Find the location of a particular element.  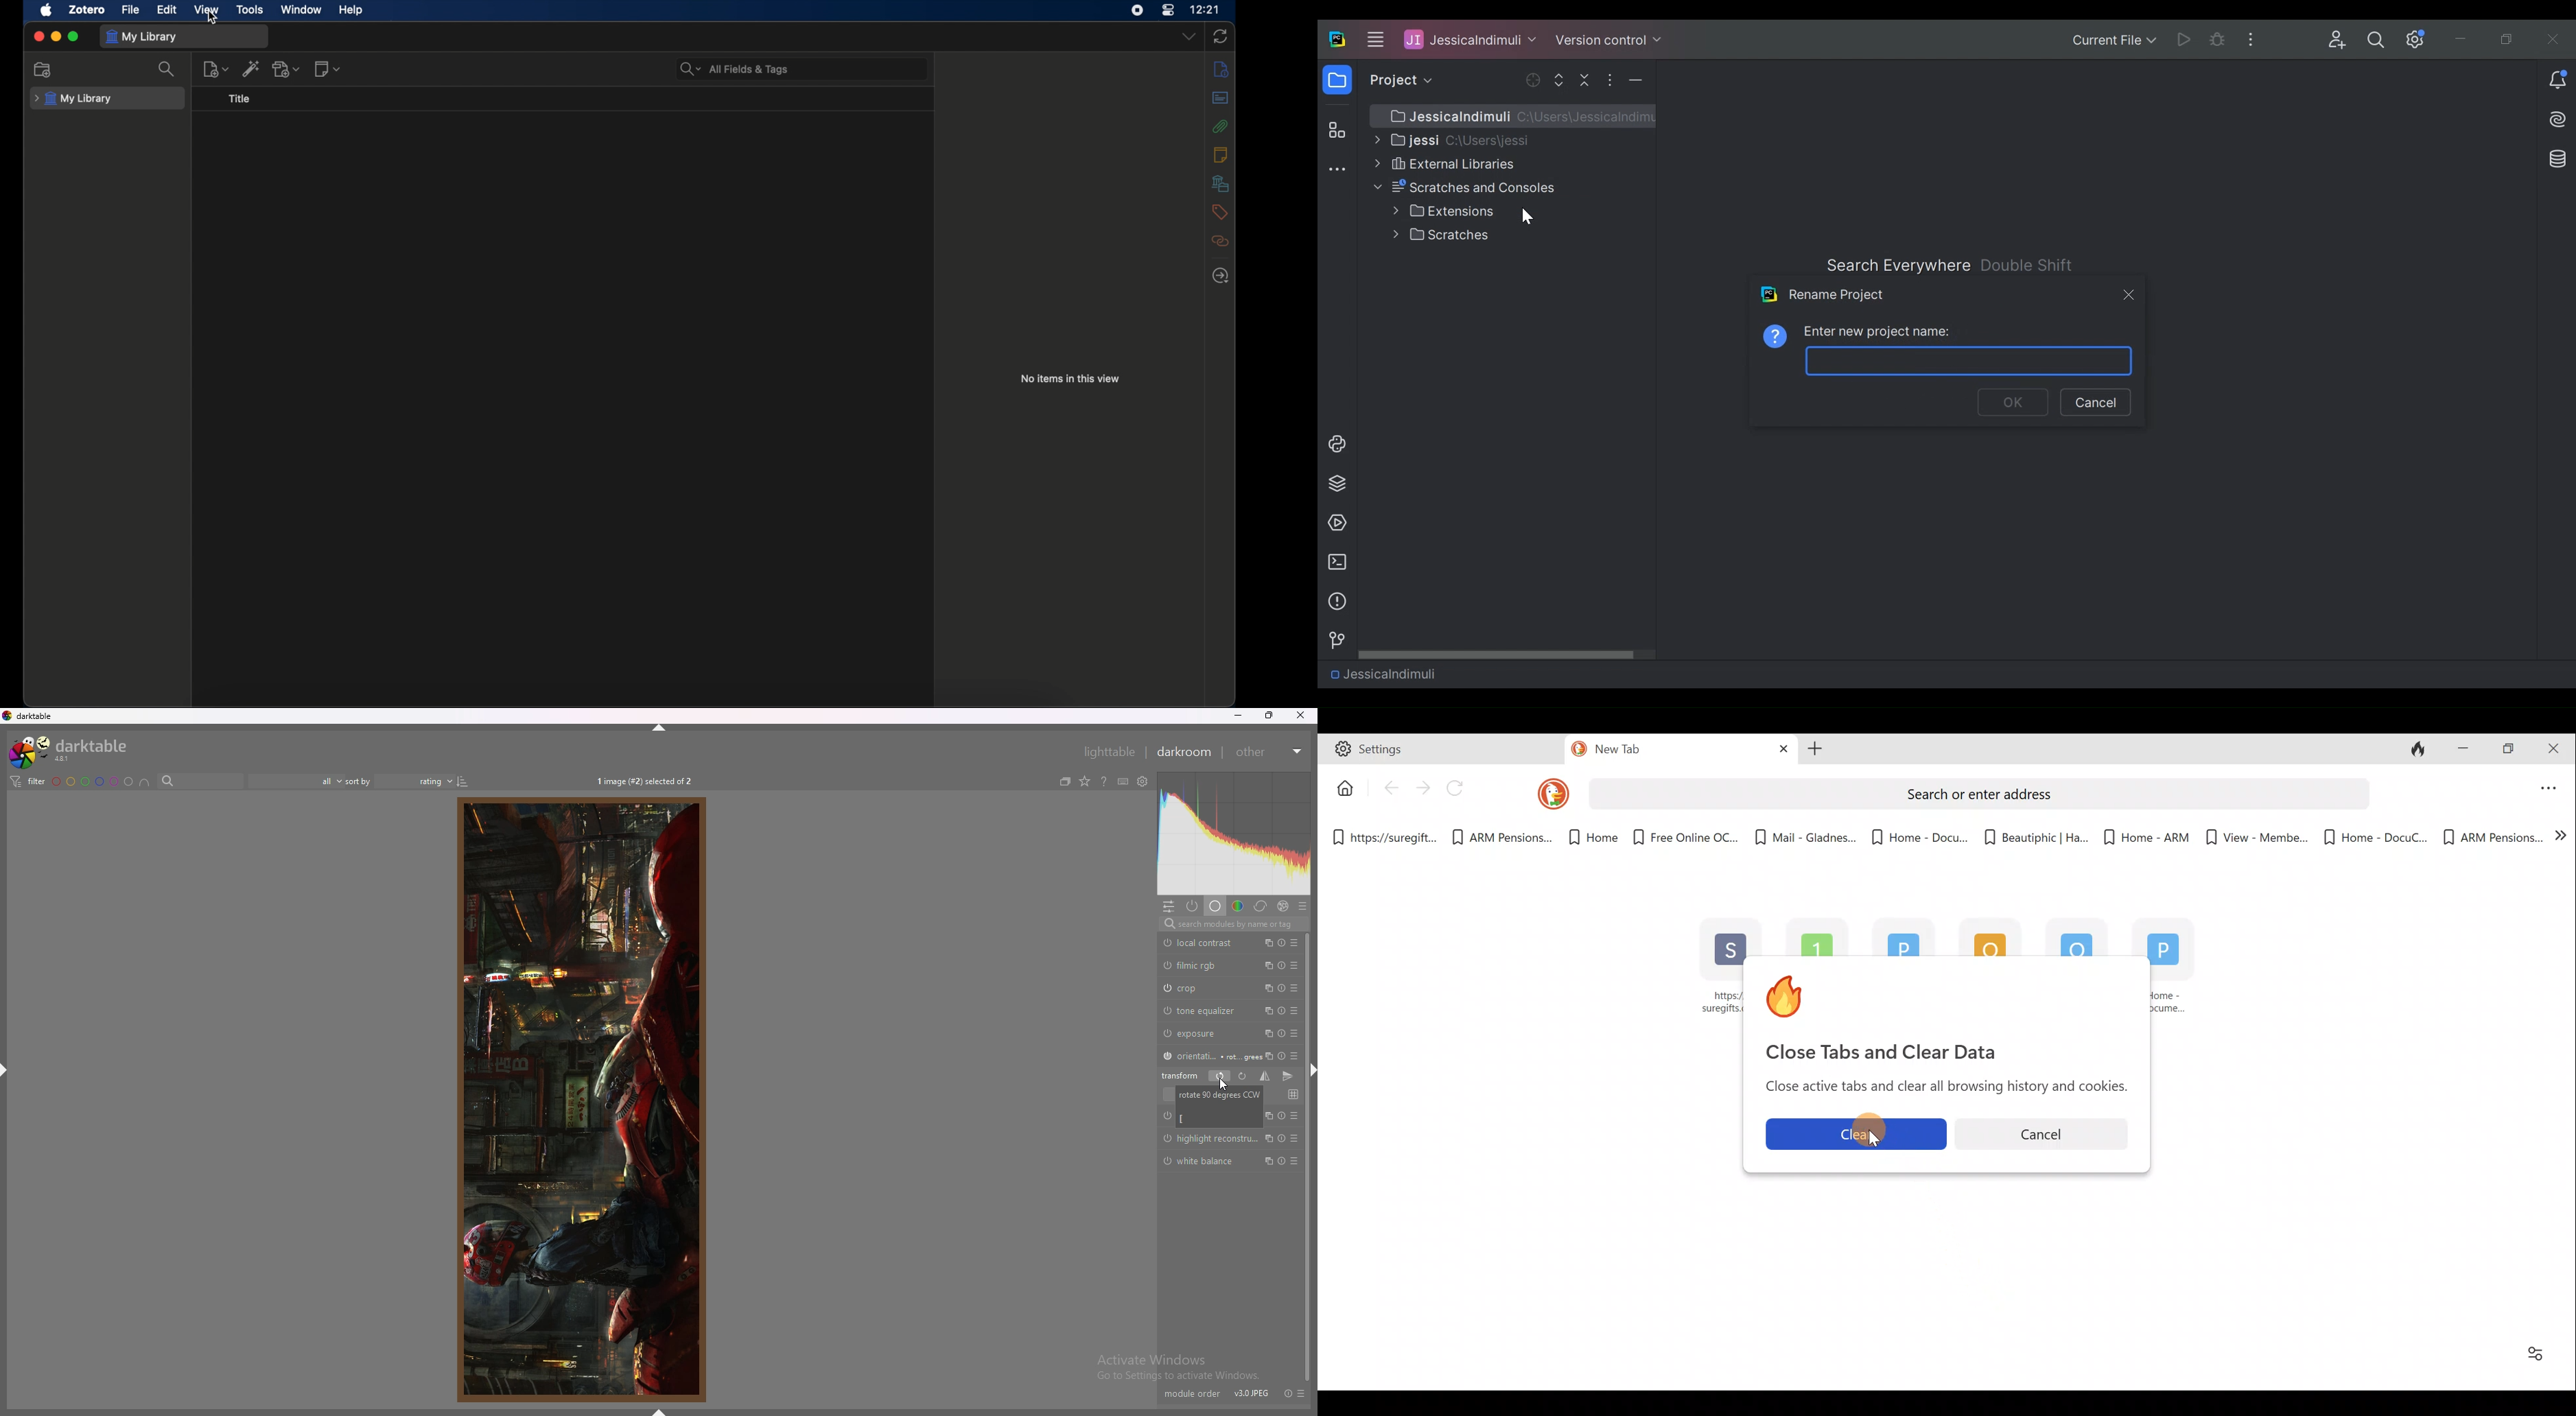

apple is located at coordinates (47, 10).